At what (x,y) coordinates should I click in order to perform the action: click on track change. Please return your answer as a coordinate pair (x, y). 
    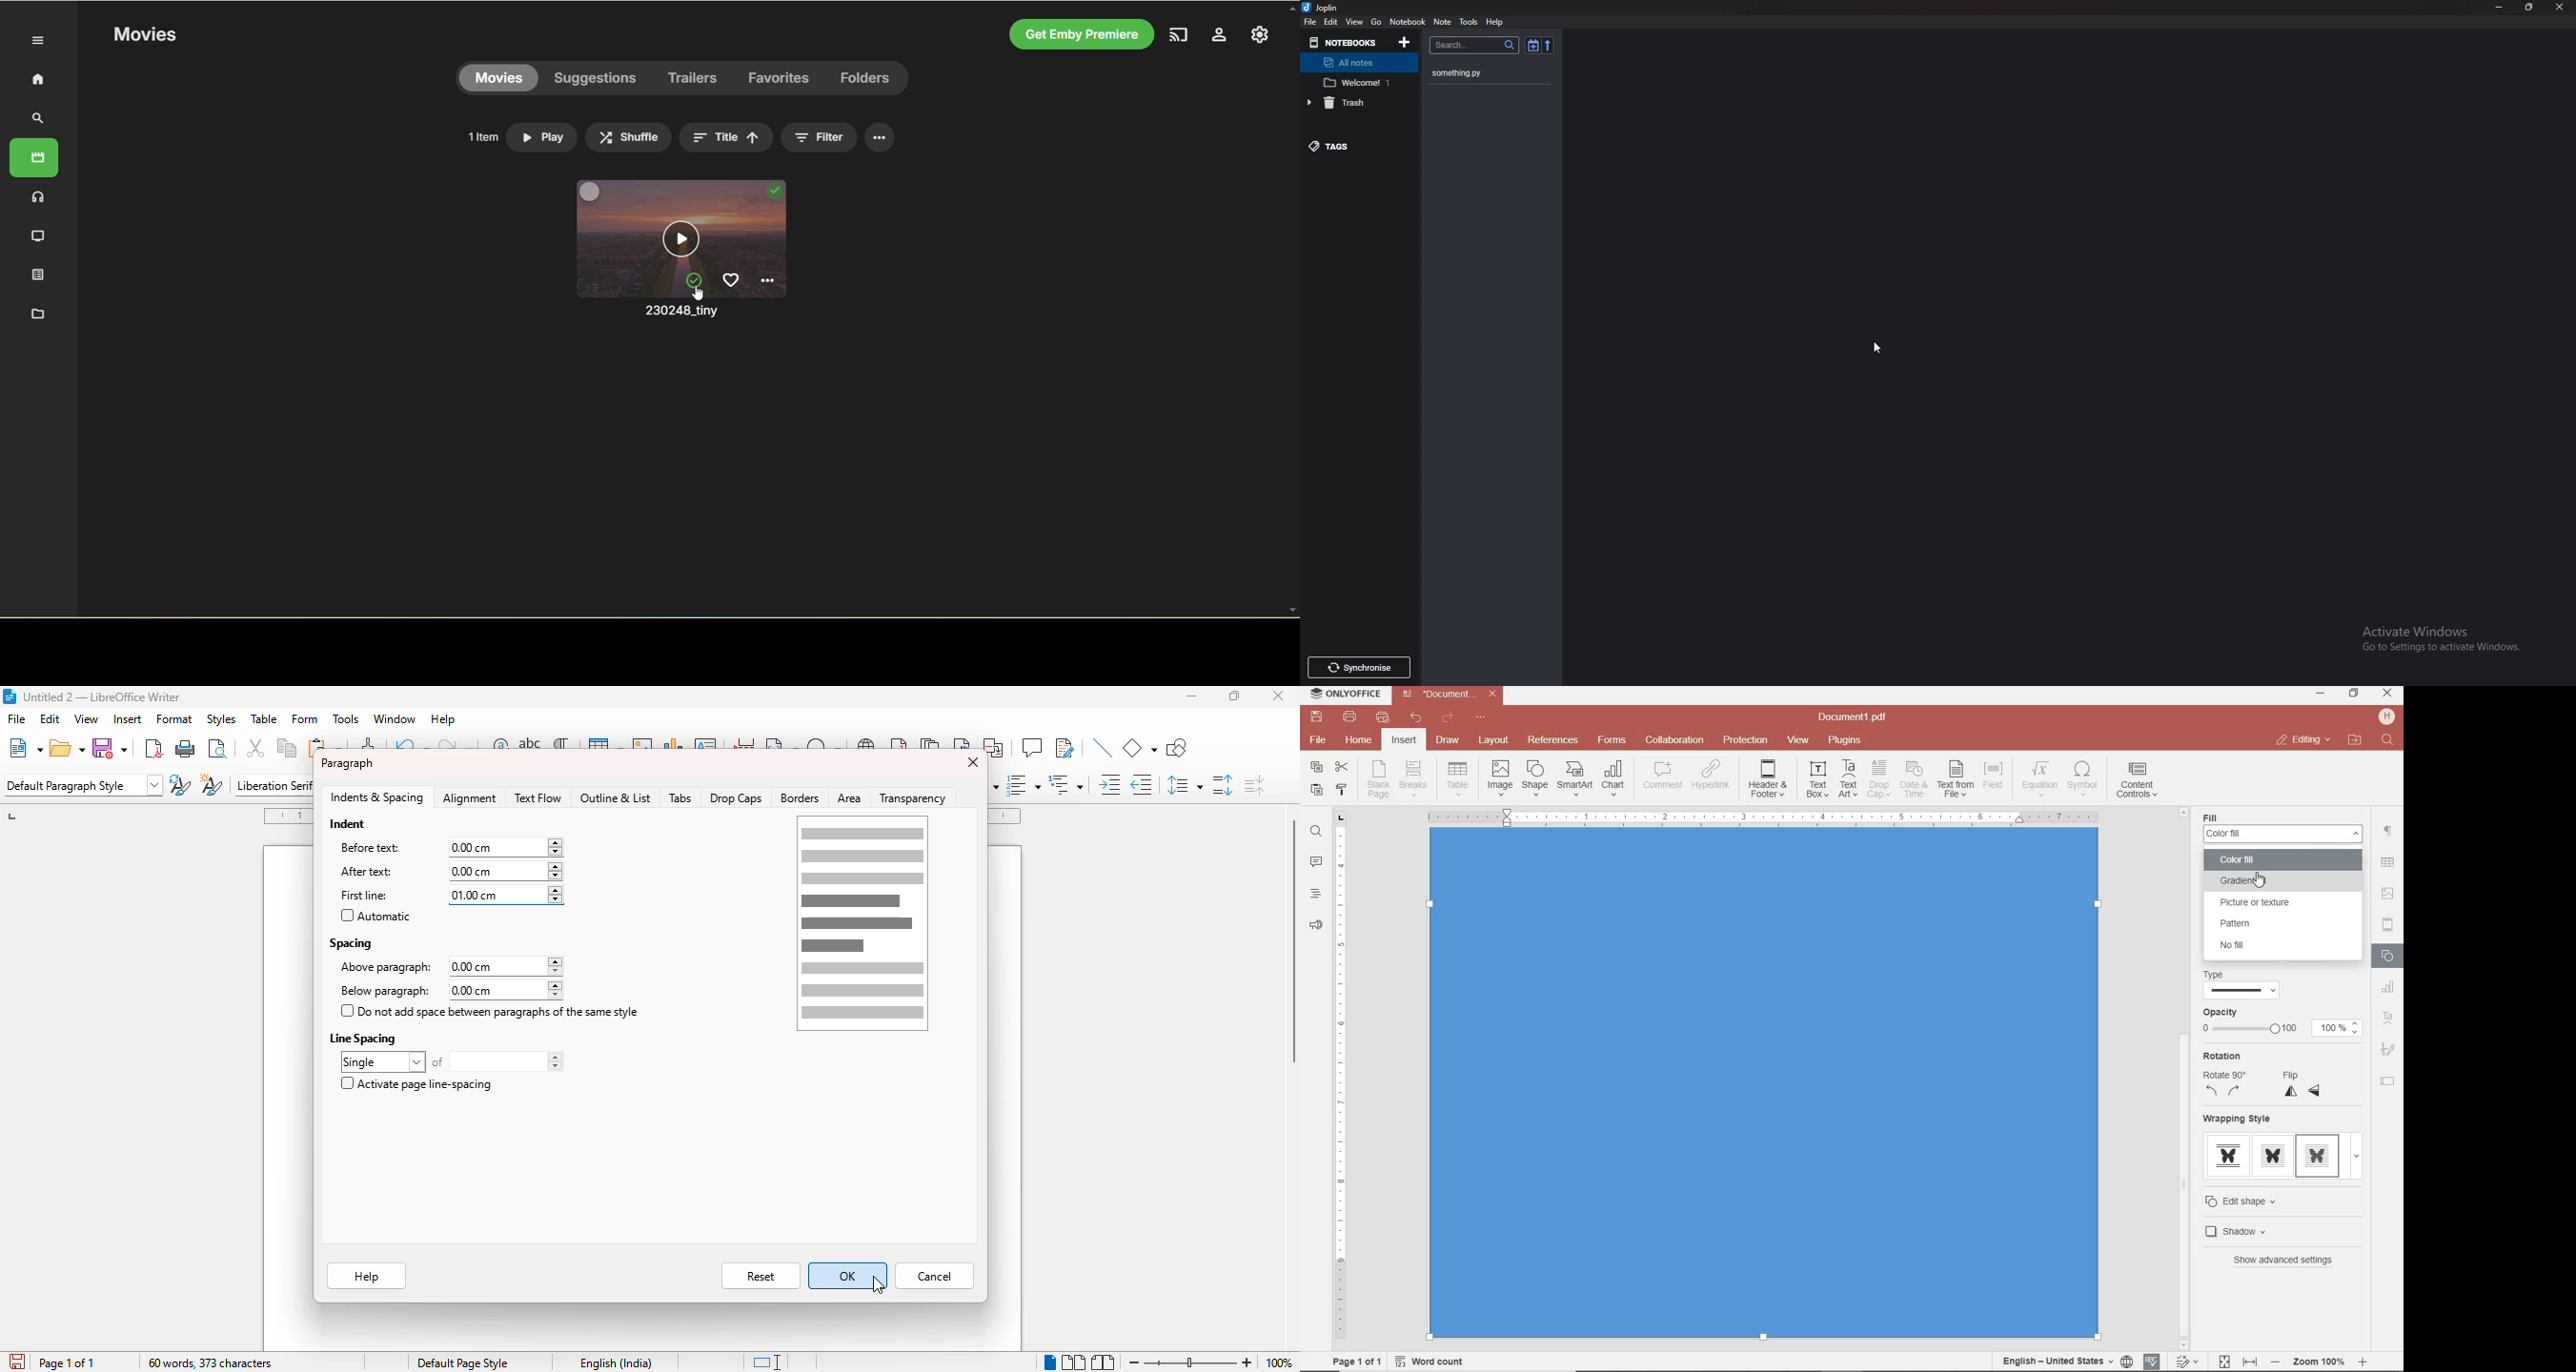
    Looking at the image, I should click on (2186, 1362).